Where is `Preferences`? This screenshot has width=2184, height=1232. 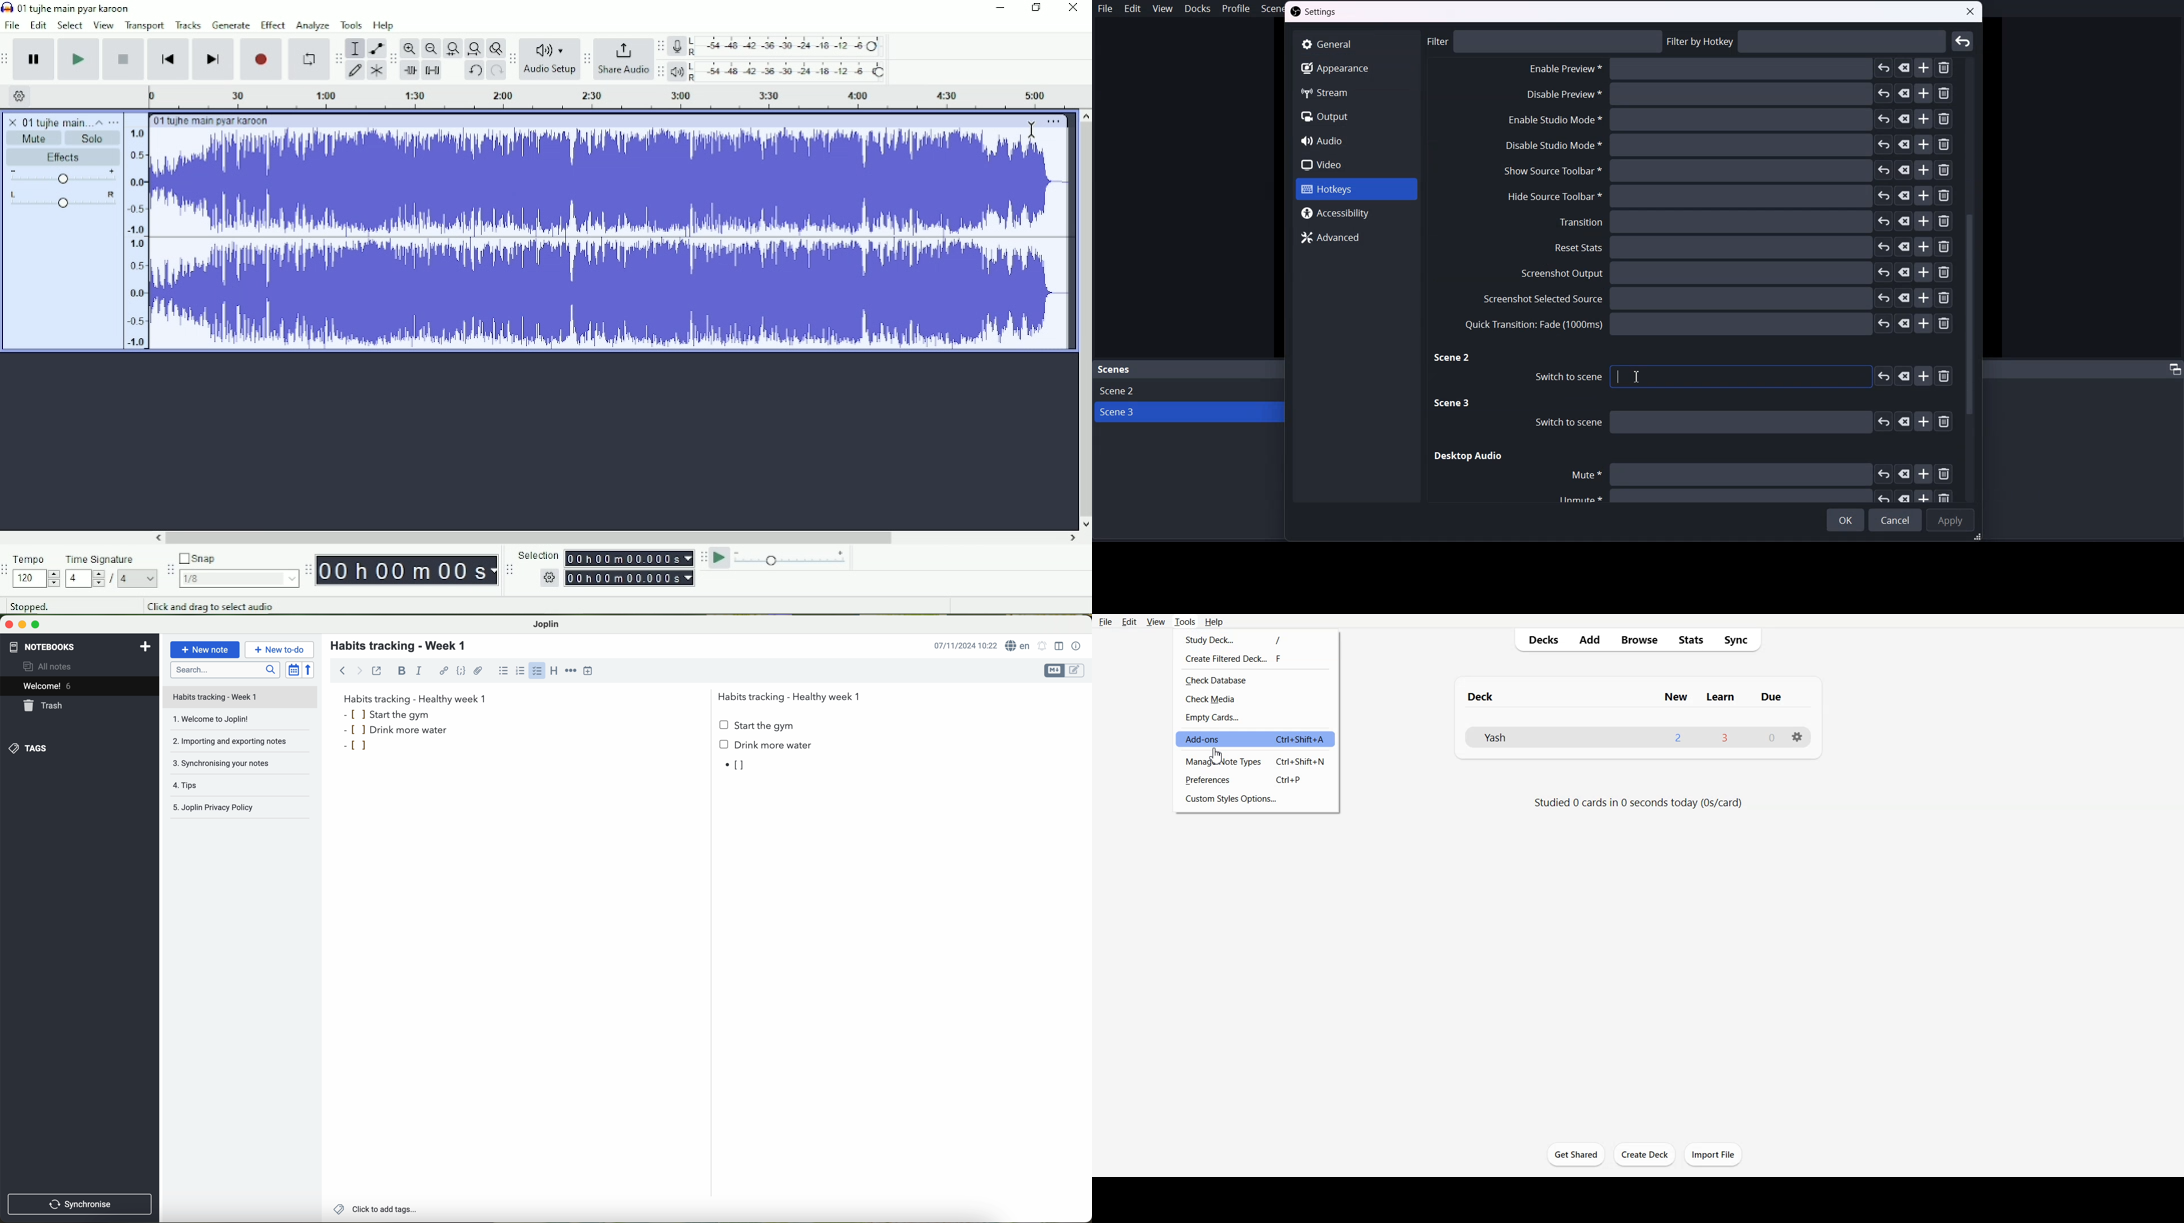 Preferences is located at coordinates (1256, 780).